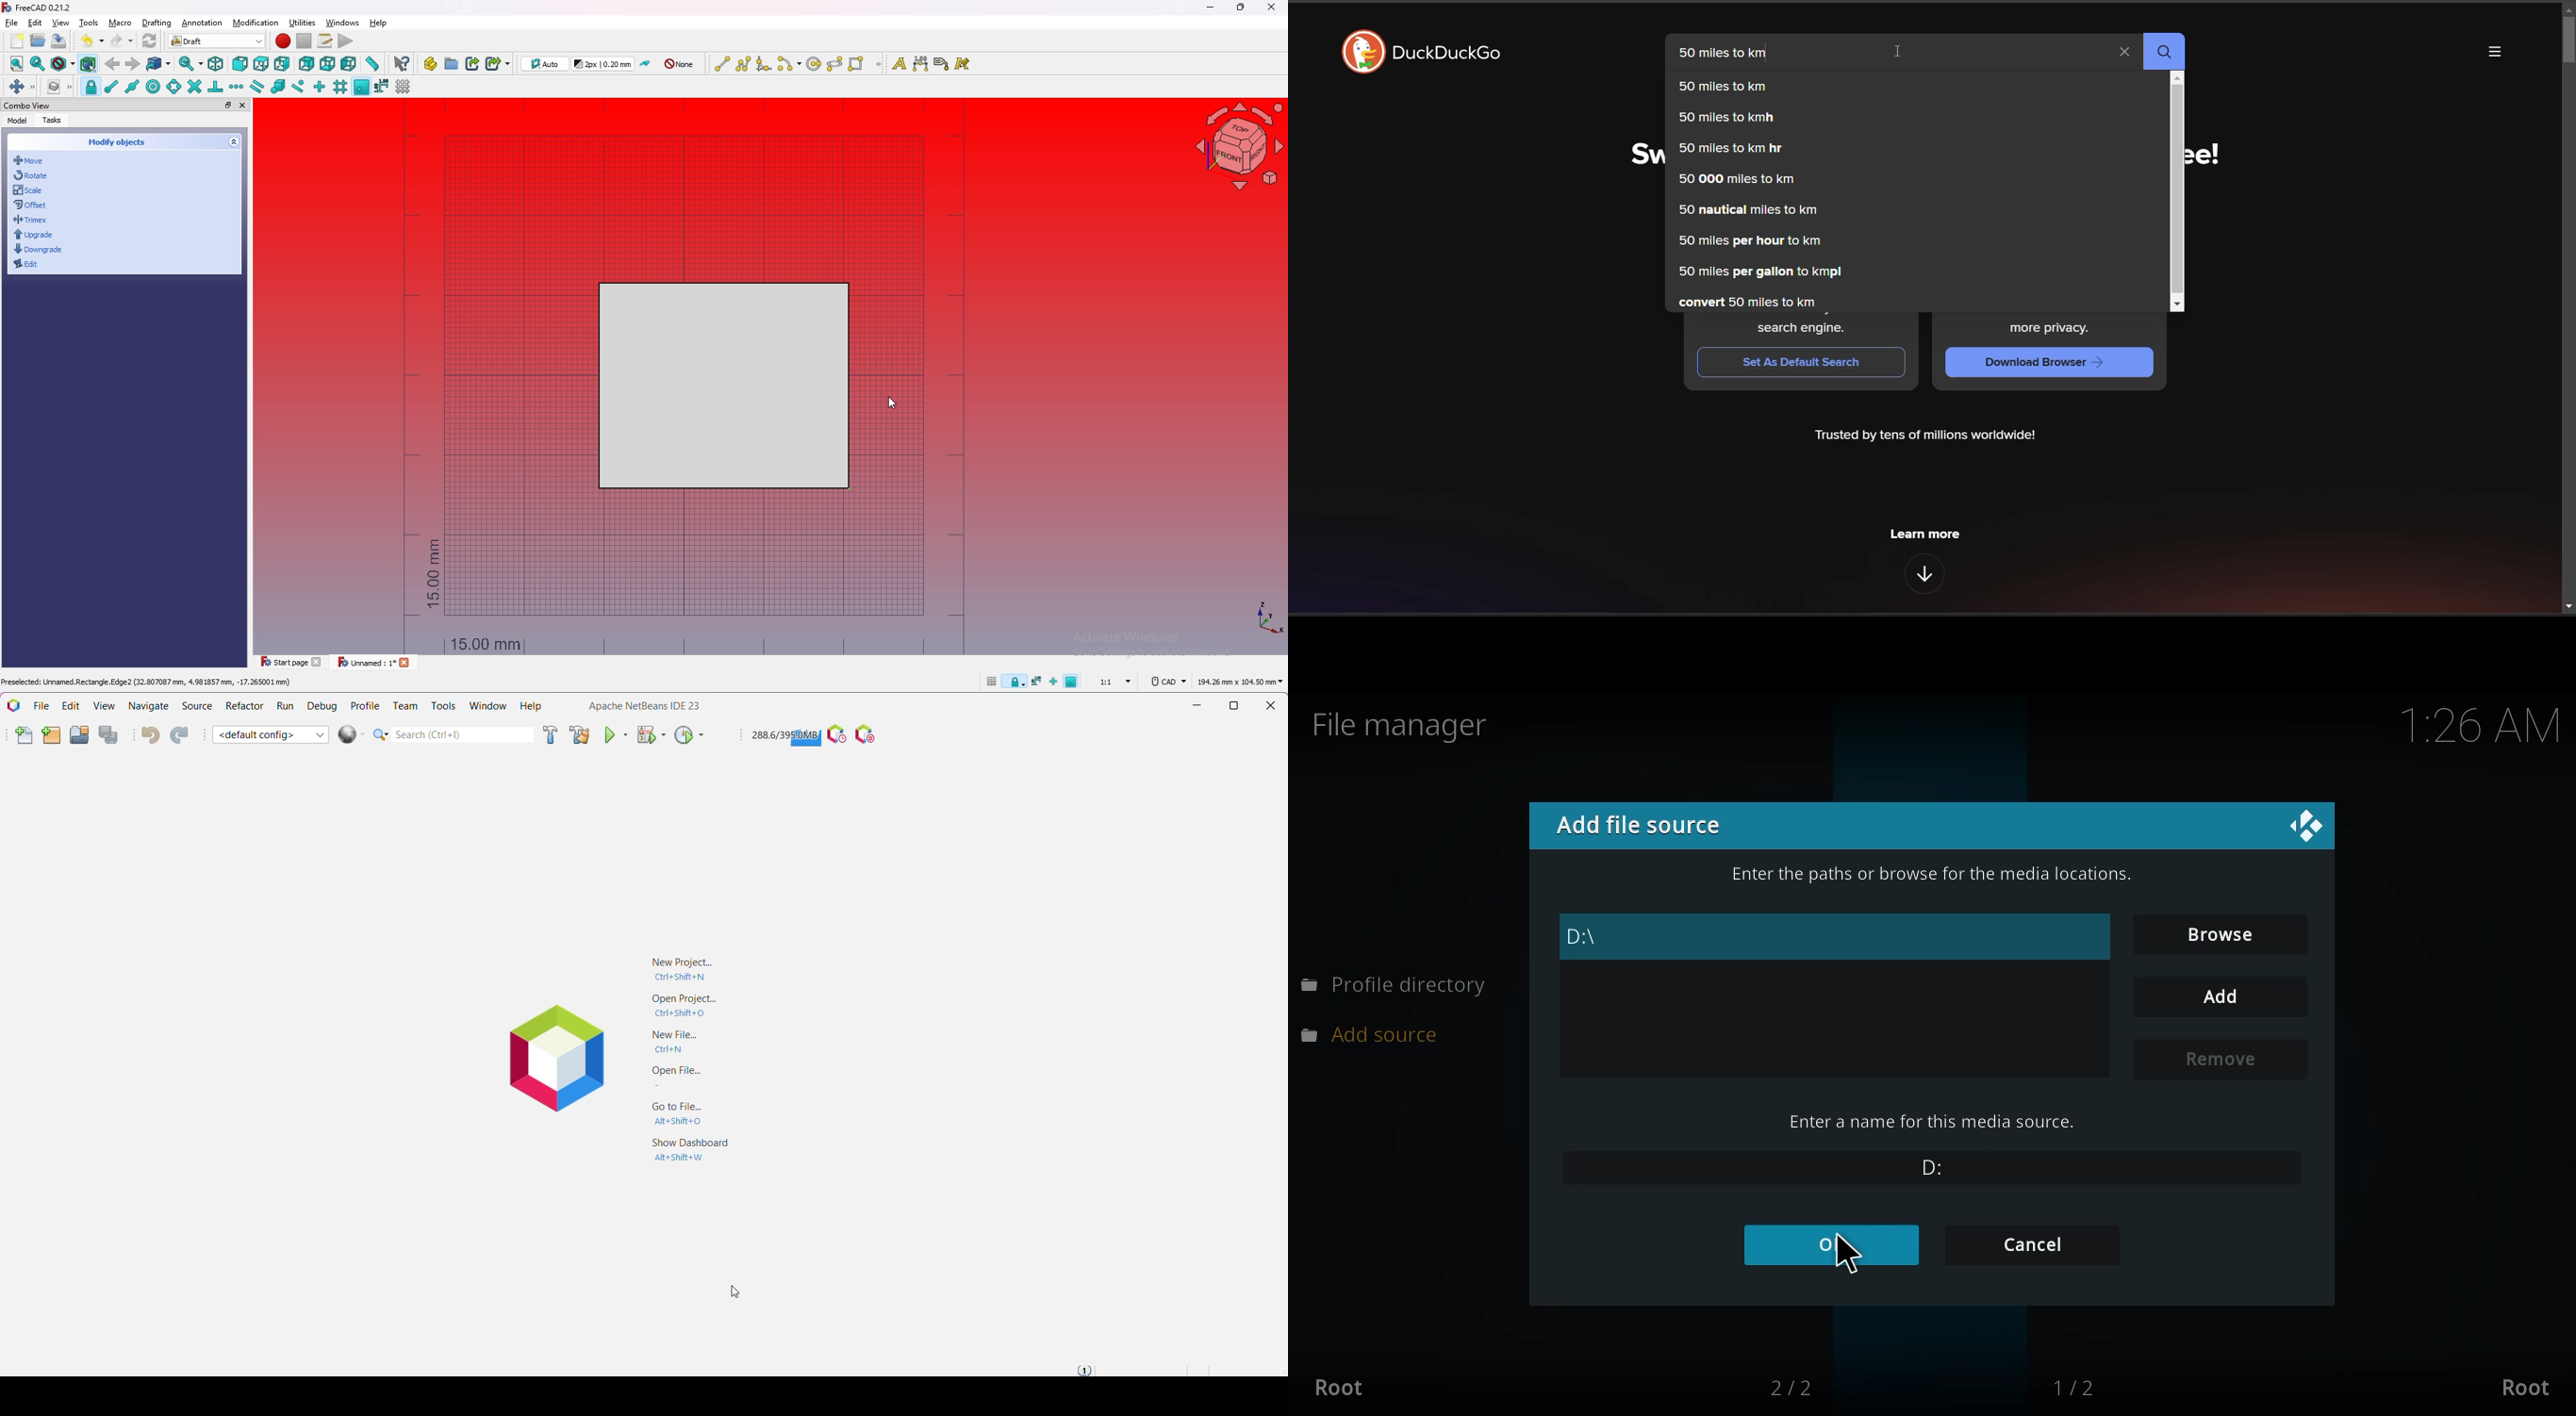 Image resolution: width=2576 pixels, height=1428 pixels. What do you see at coordinates (277, 87) in the screenshot?
I see `snap special` at bounding box center [277, 87].